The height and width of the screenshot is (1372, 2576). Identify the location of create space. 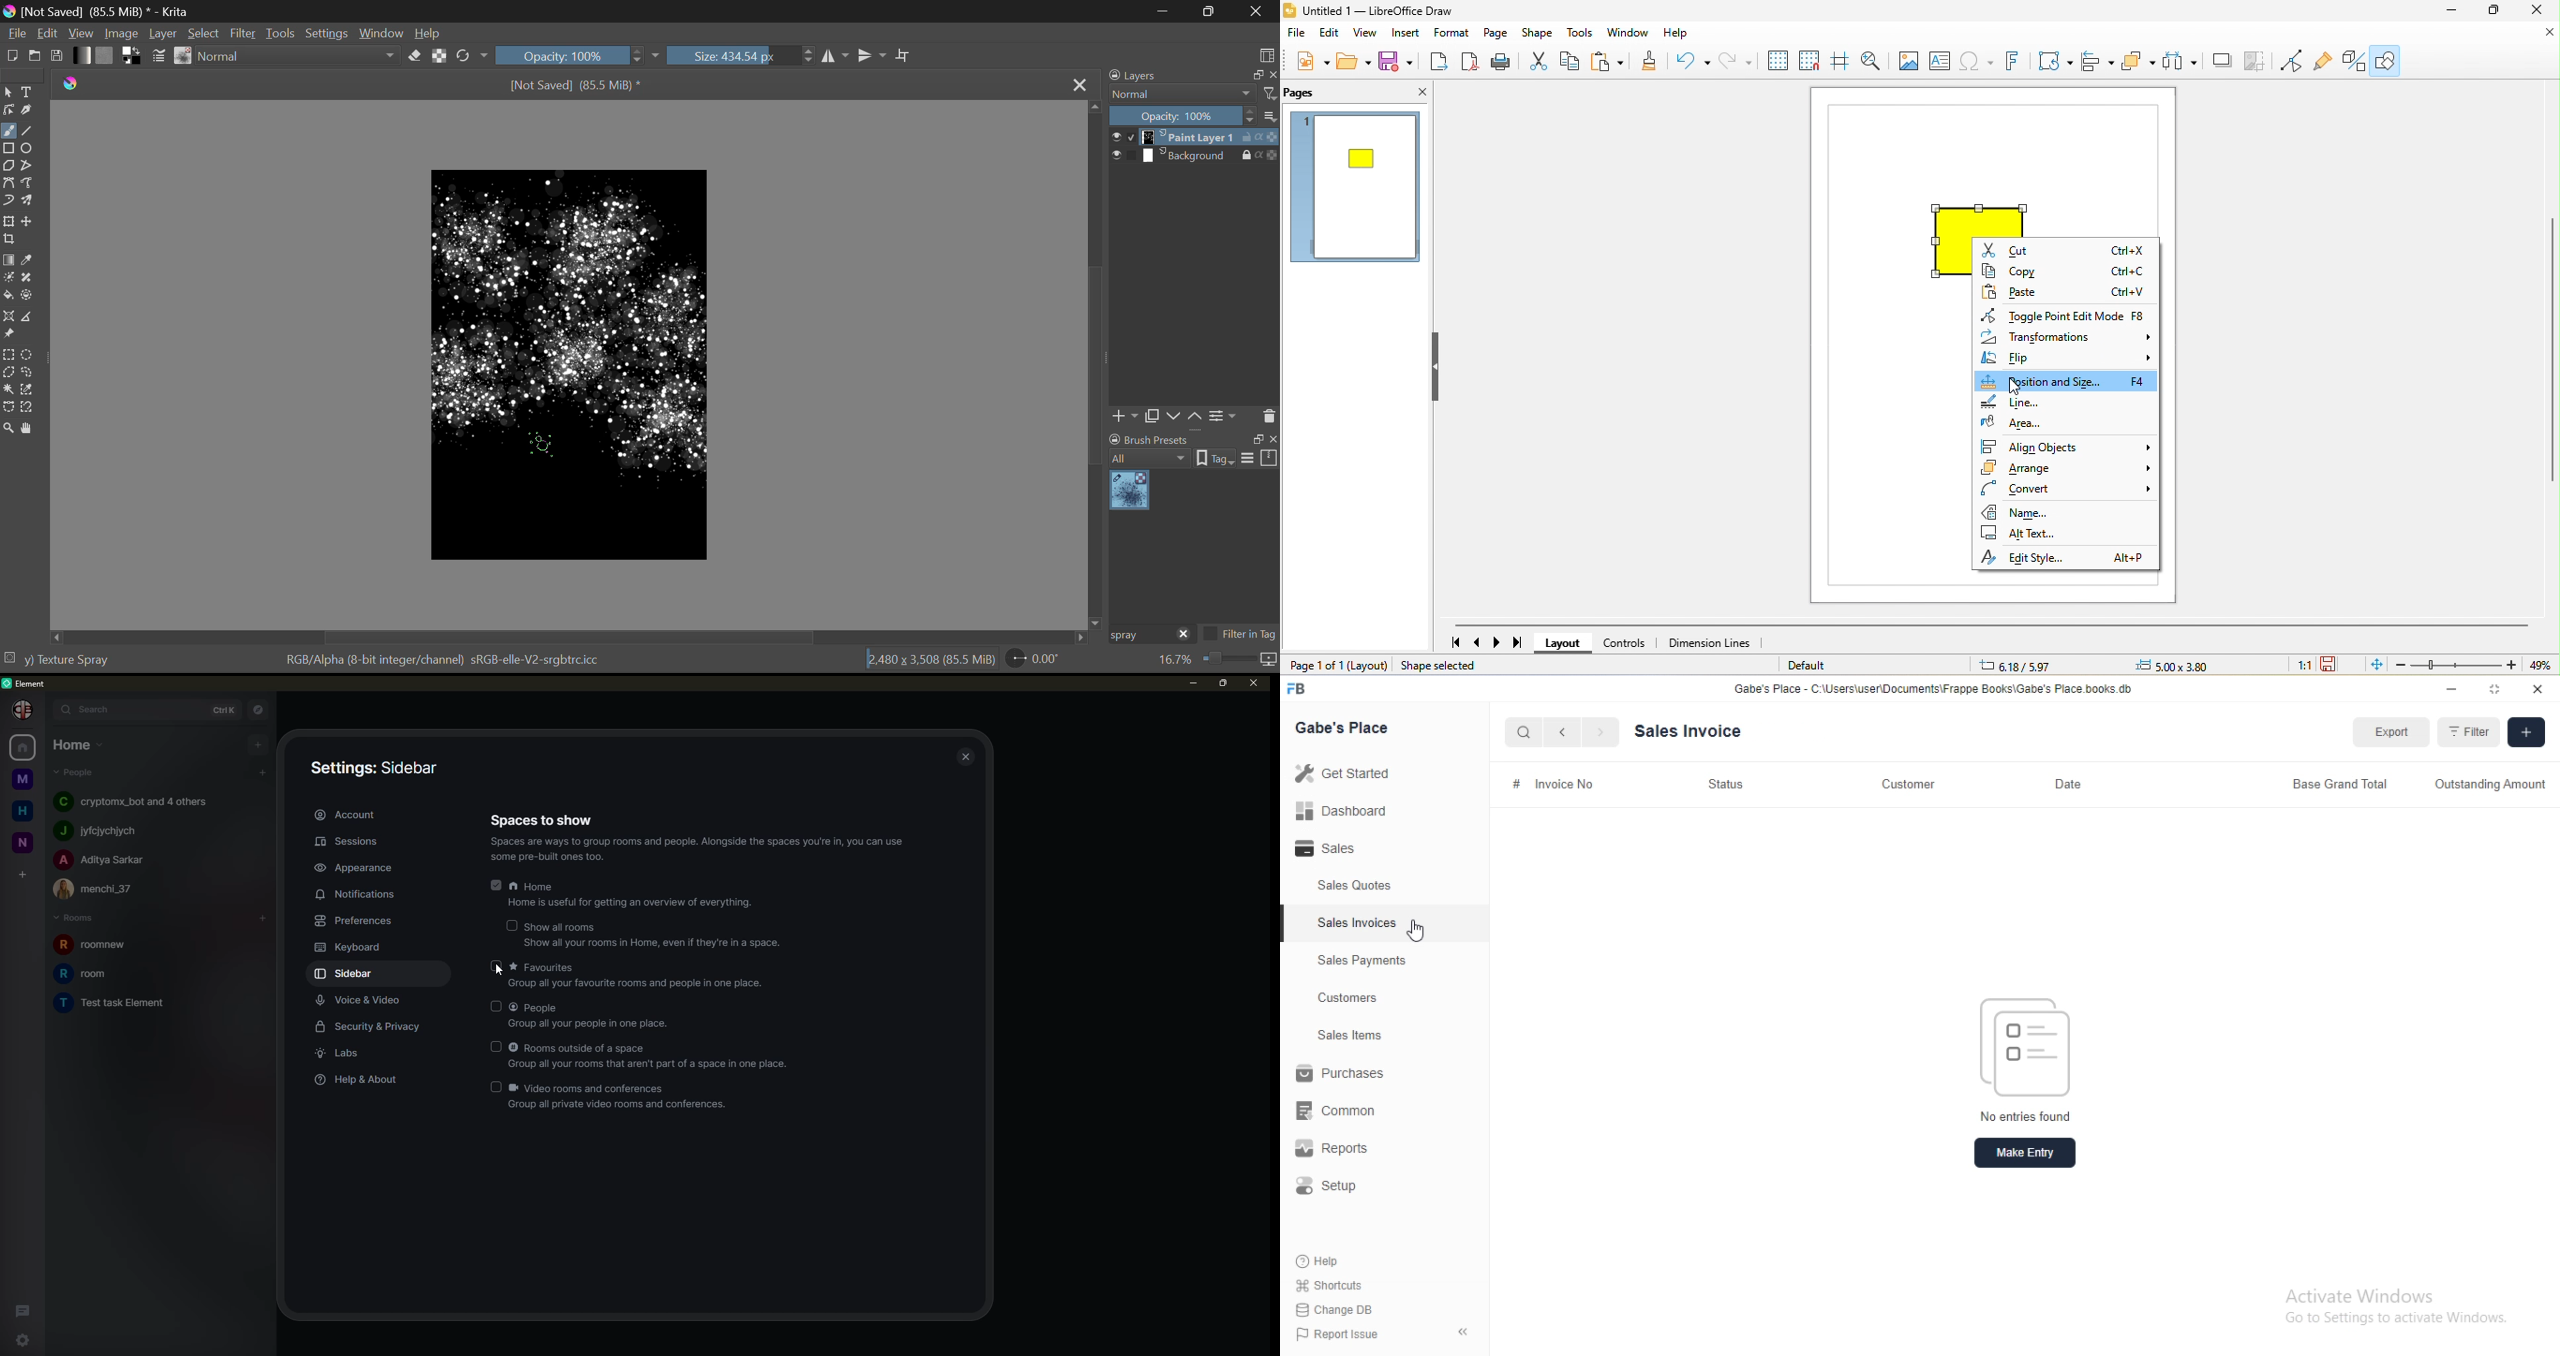
(21, 871).